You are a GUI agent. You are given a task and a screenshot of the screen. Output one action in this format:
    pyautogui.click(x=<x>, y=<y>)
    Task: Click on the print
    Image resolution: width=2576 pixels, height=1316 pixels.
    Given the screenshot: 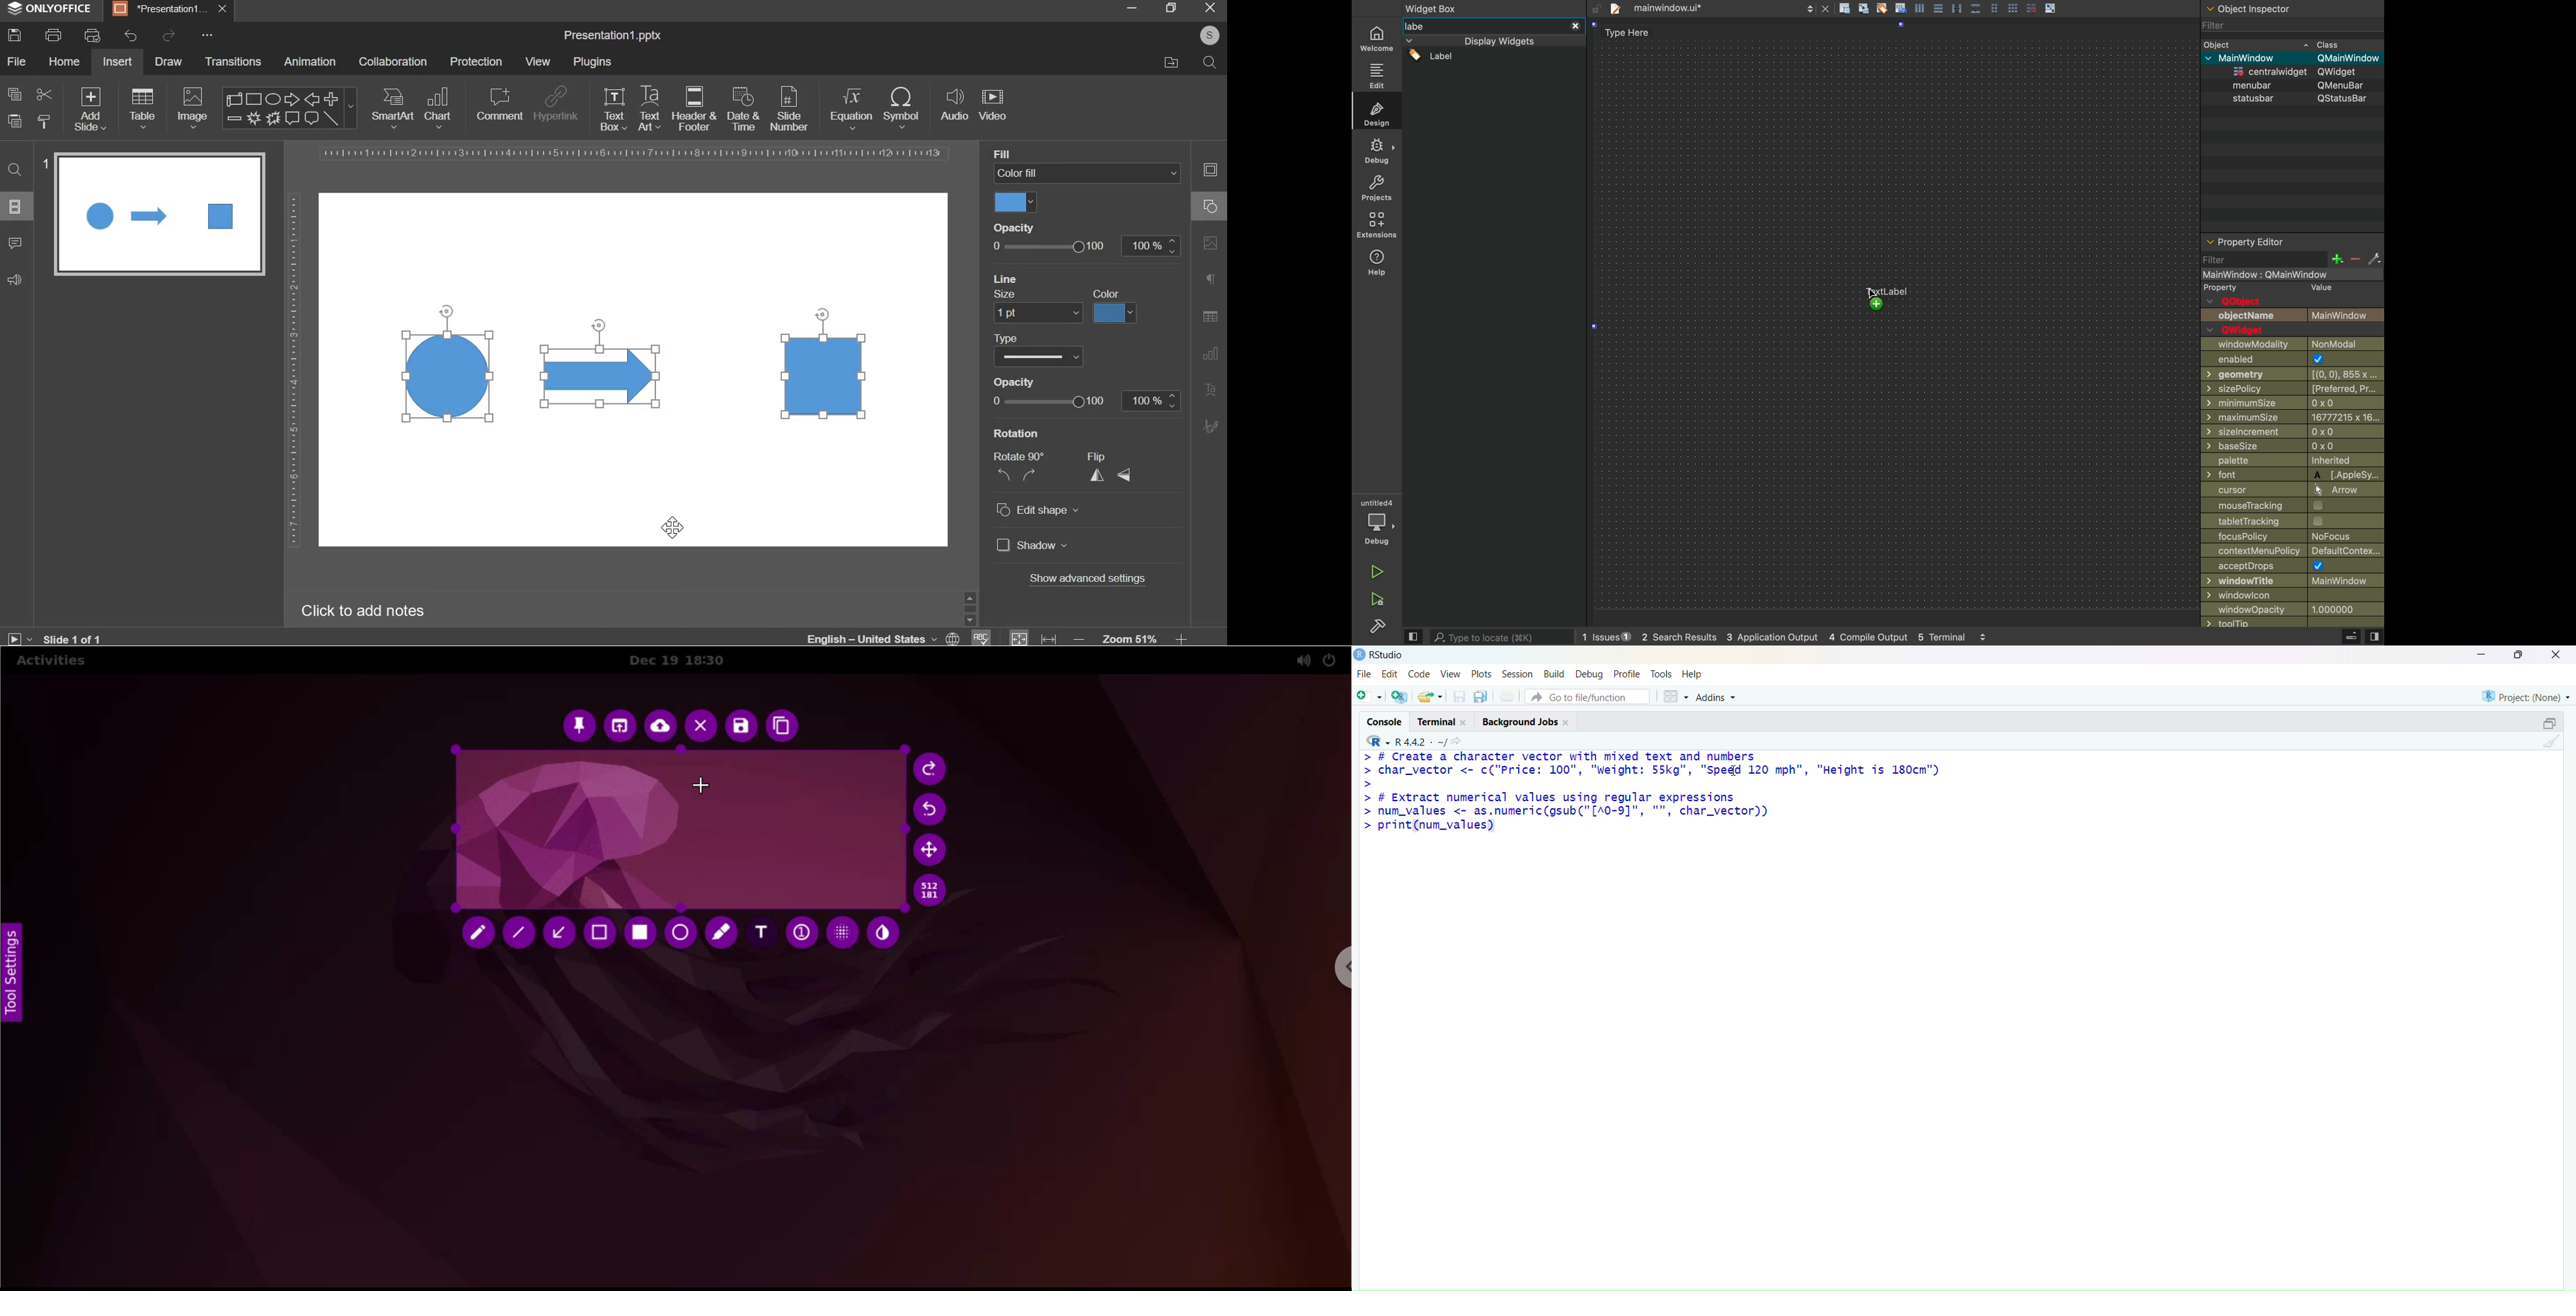 What is the action you would take?
    pyautogui.click(x=1508, y=695)
    